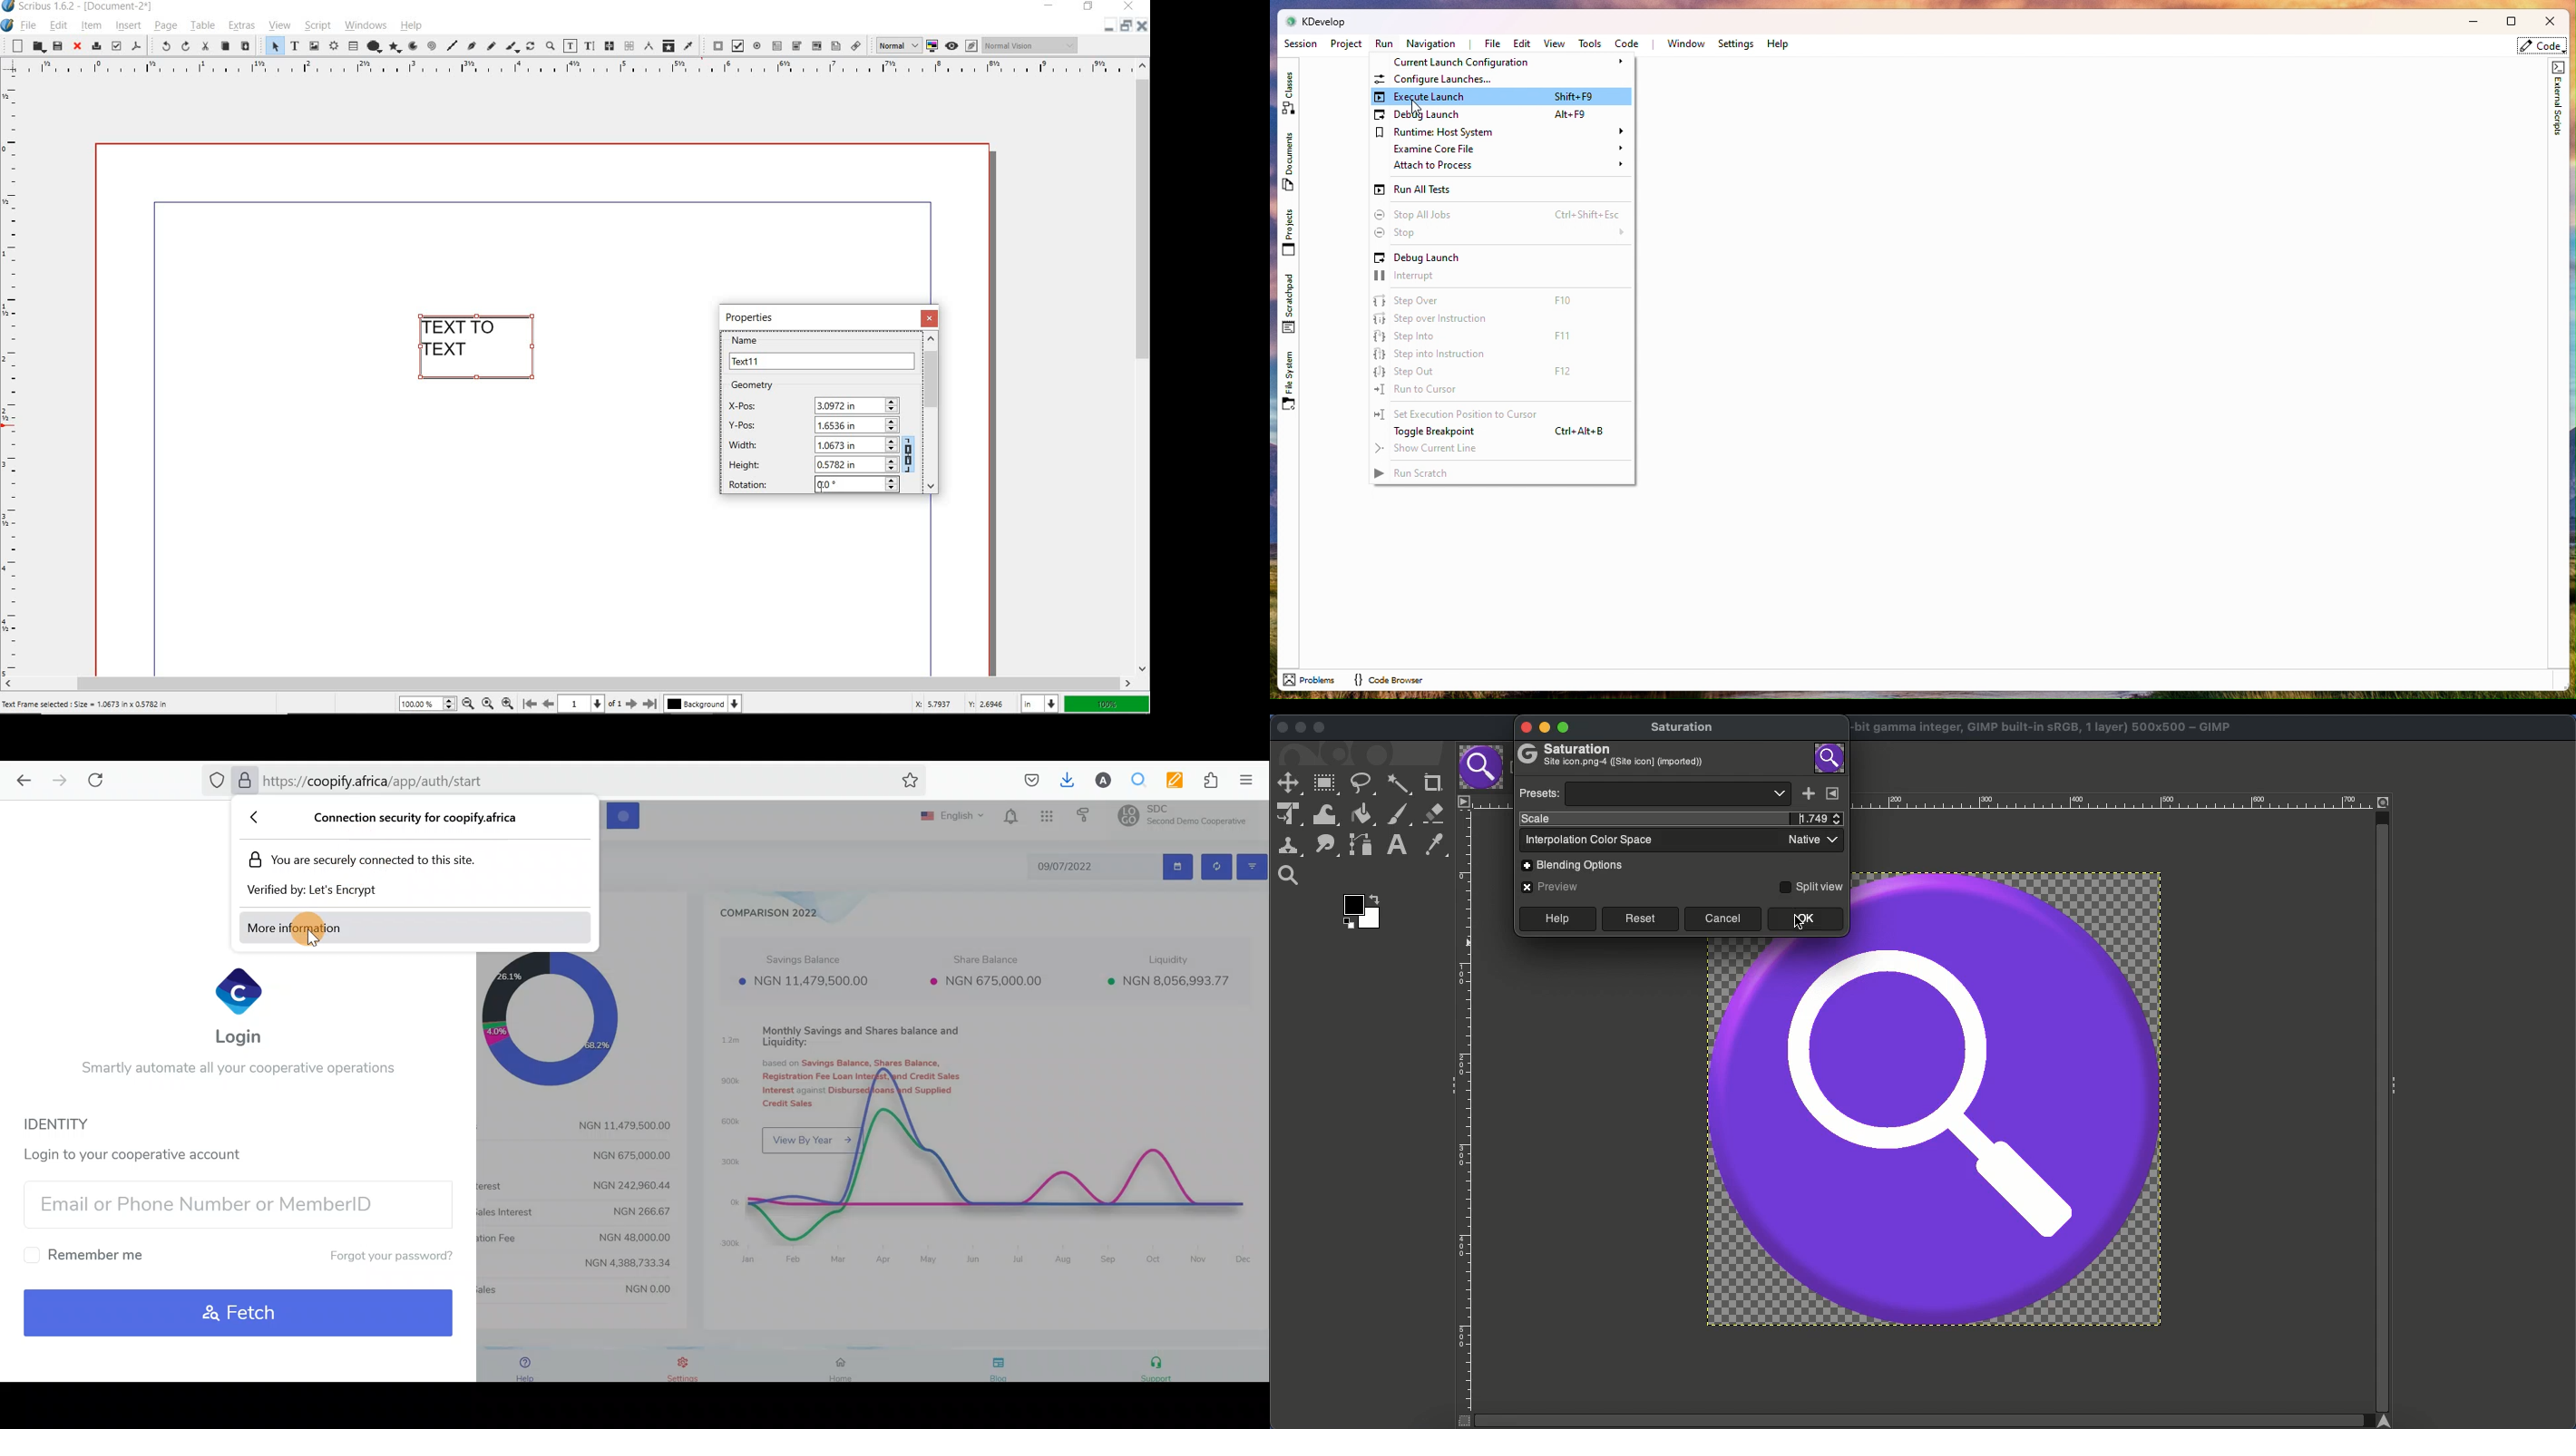 This screenshot has height=1456, width=2576. I want to click on image frame, so click(315, 47).